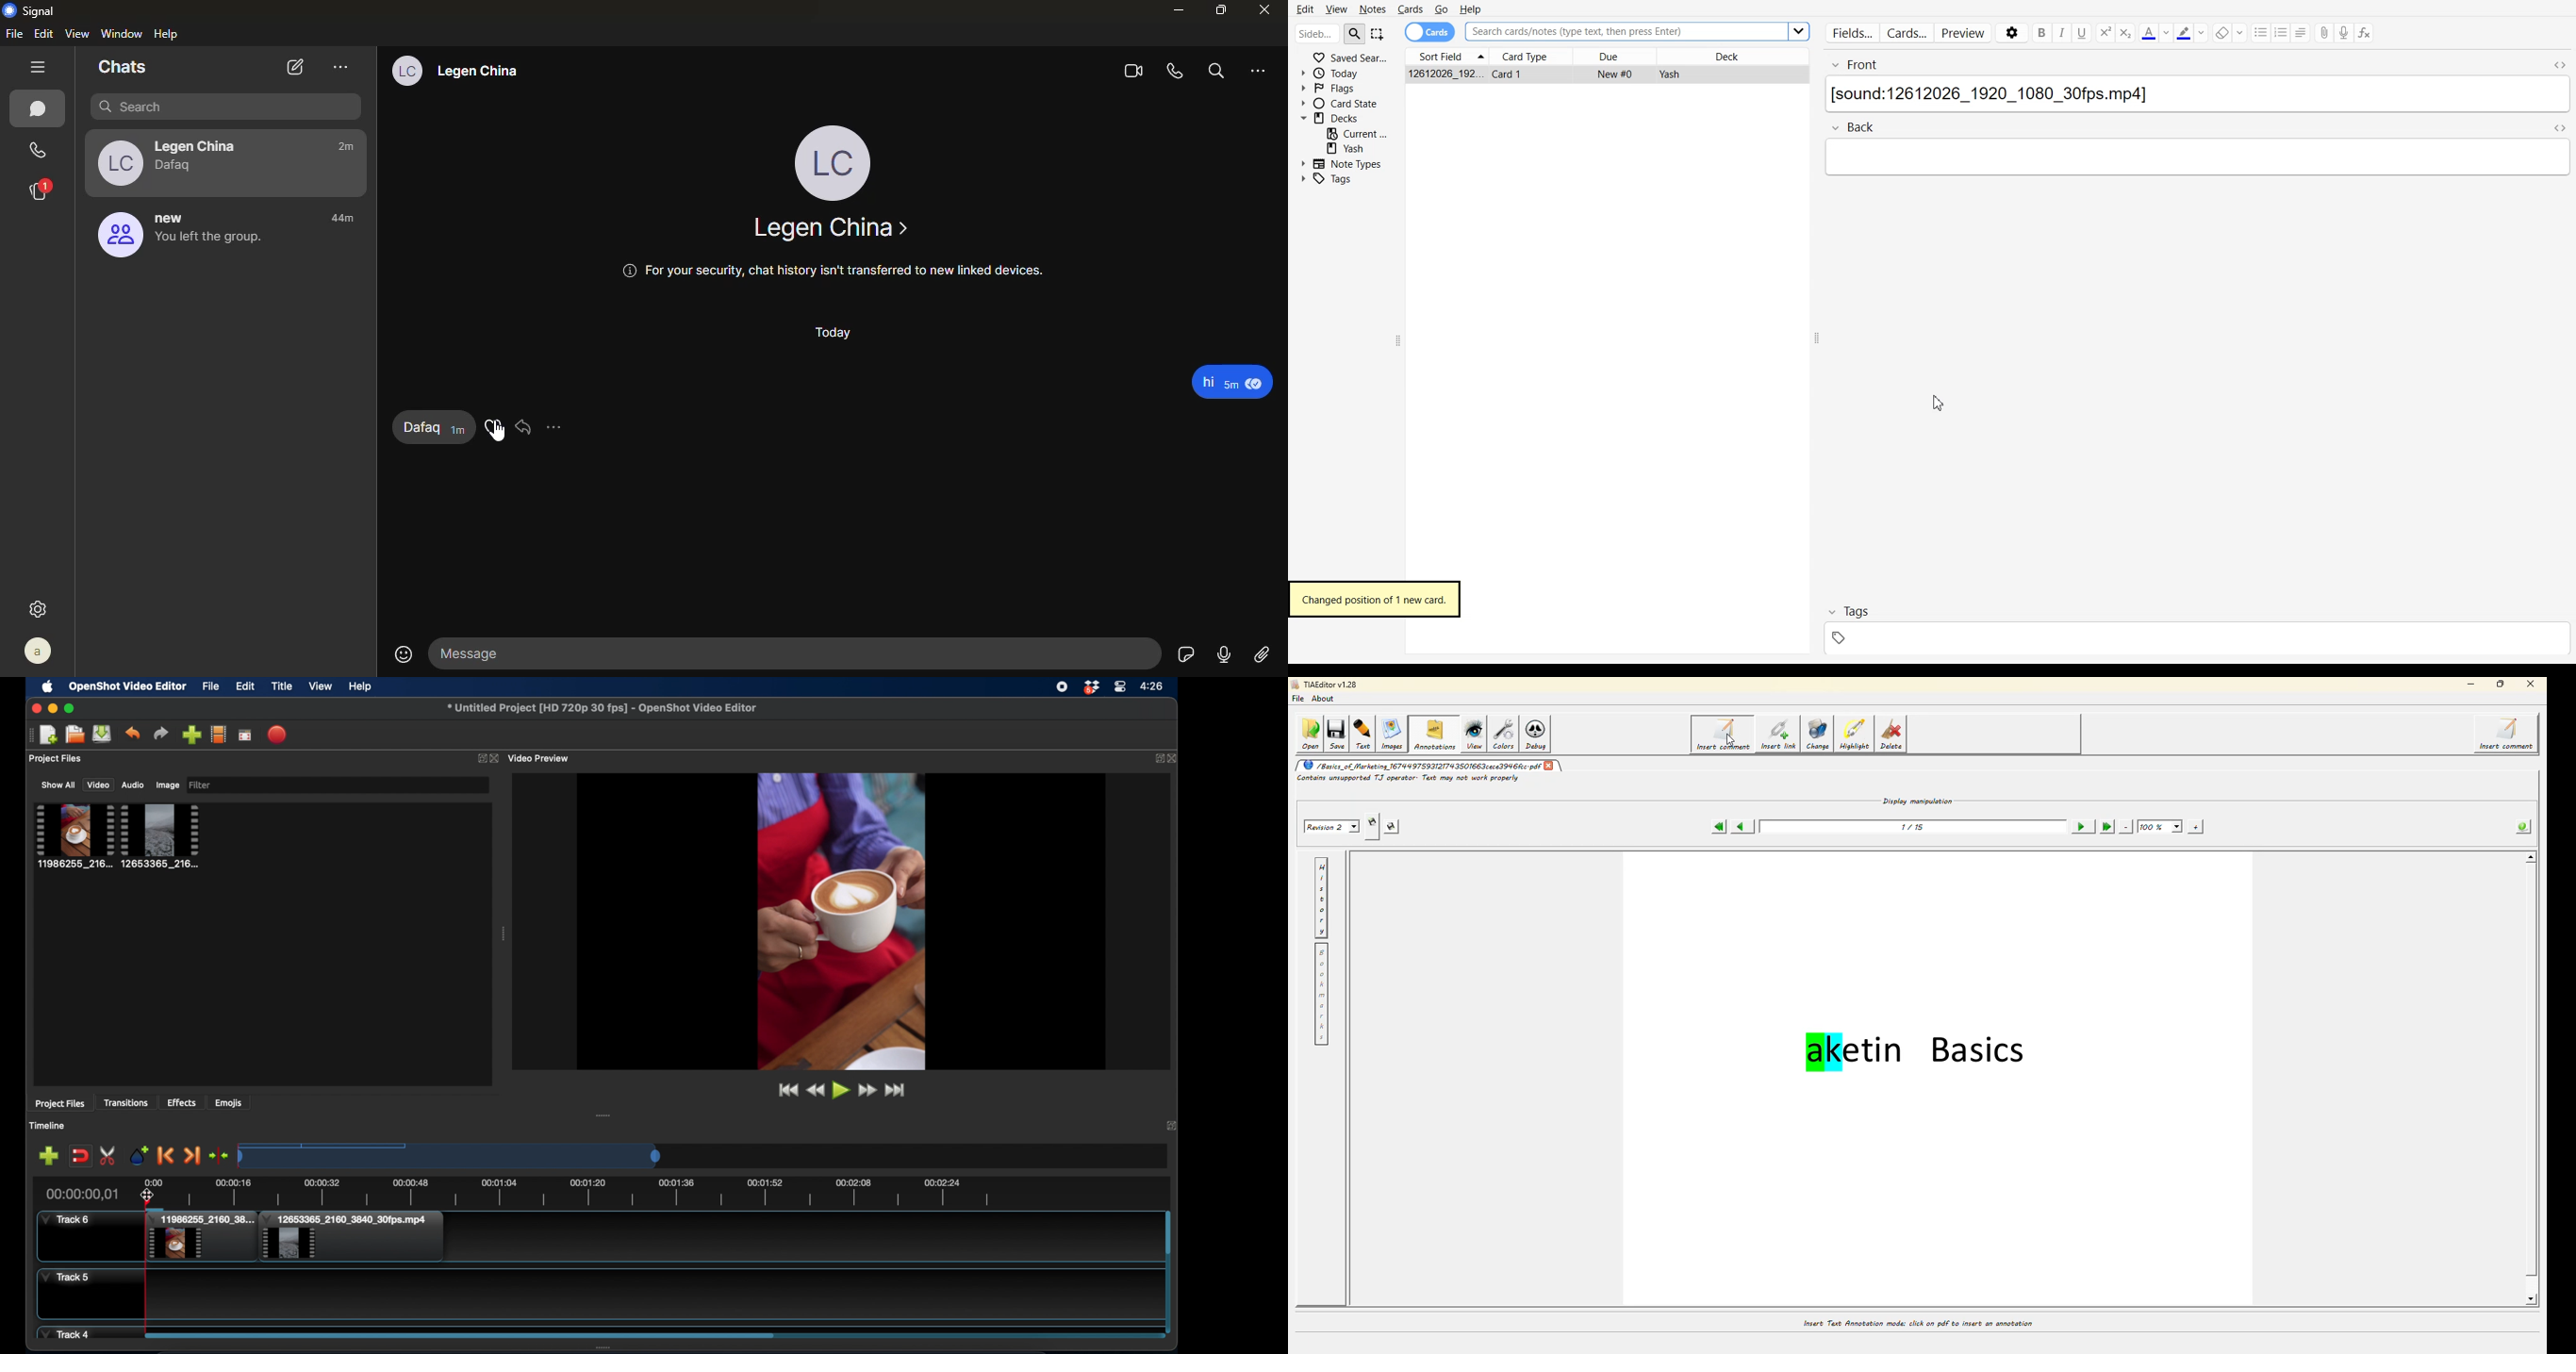  Describe the element at coordinates (2561, 128) in the screenshot. I see `Toggle HTML Editor` at that location.